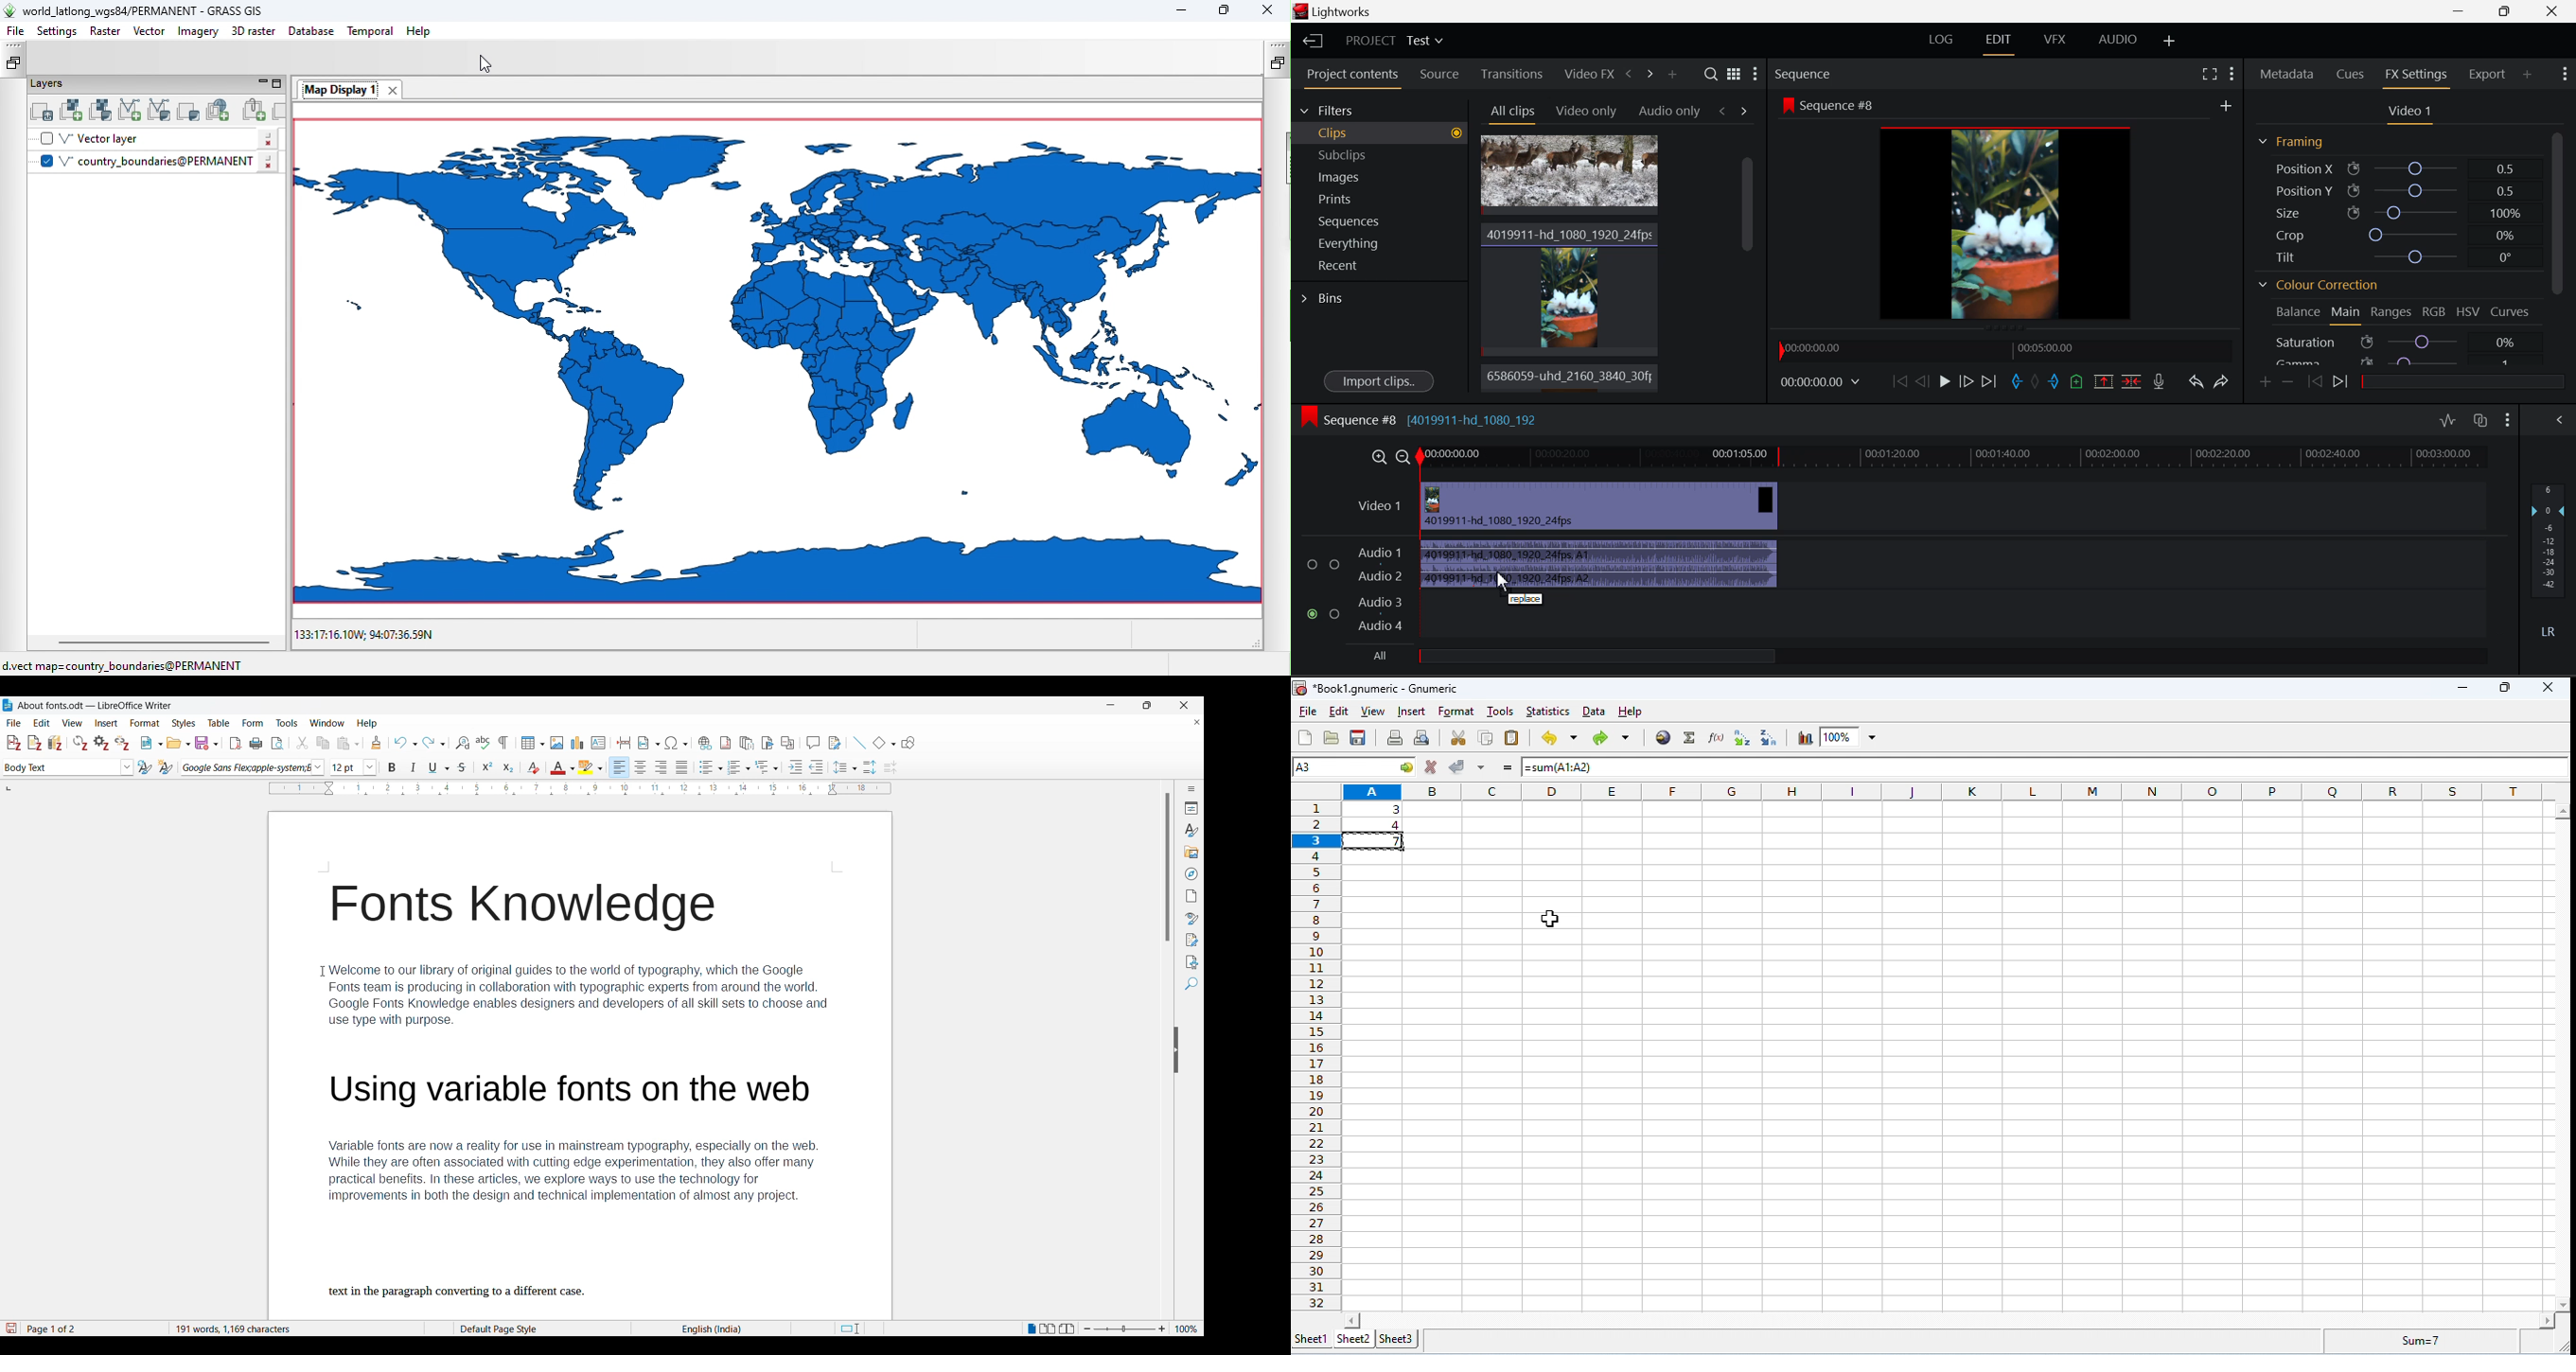  What do you see at coordinates (578, 743) in the screenshot?
I see `Insert chart` at bounding box center [578, 743].